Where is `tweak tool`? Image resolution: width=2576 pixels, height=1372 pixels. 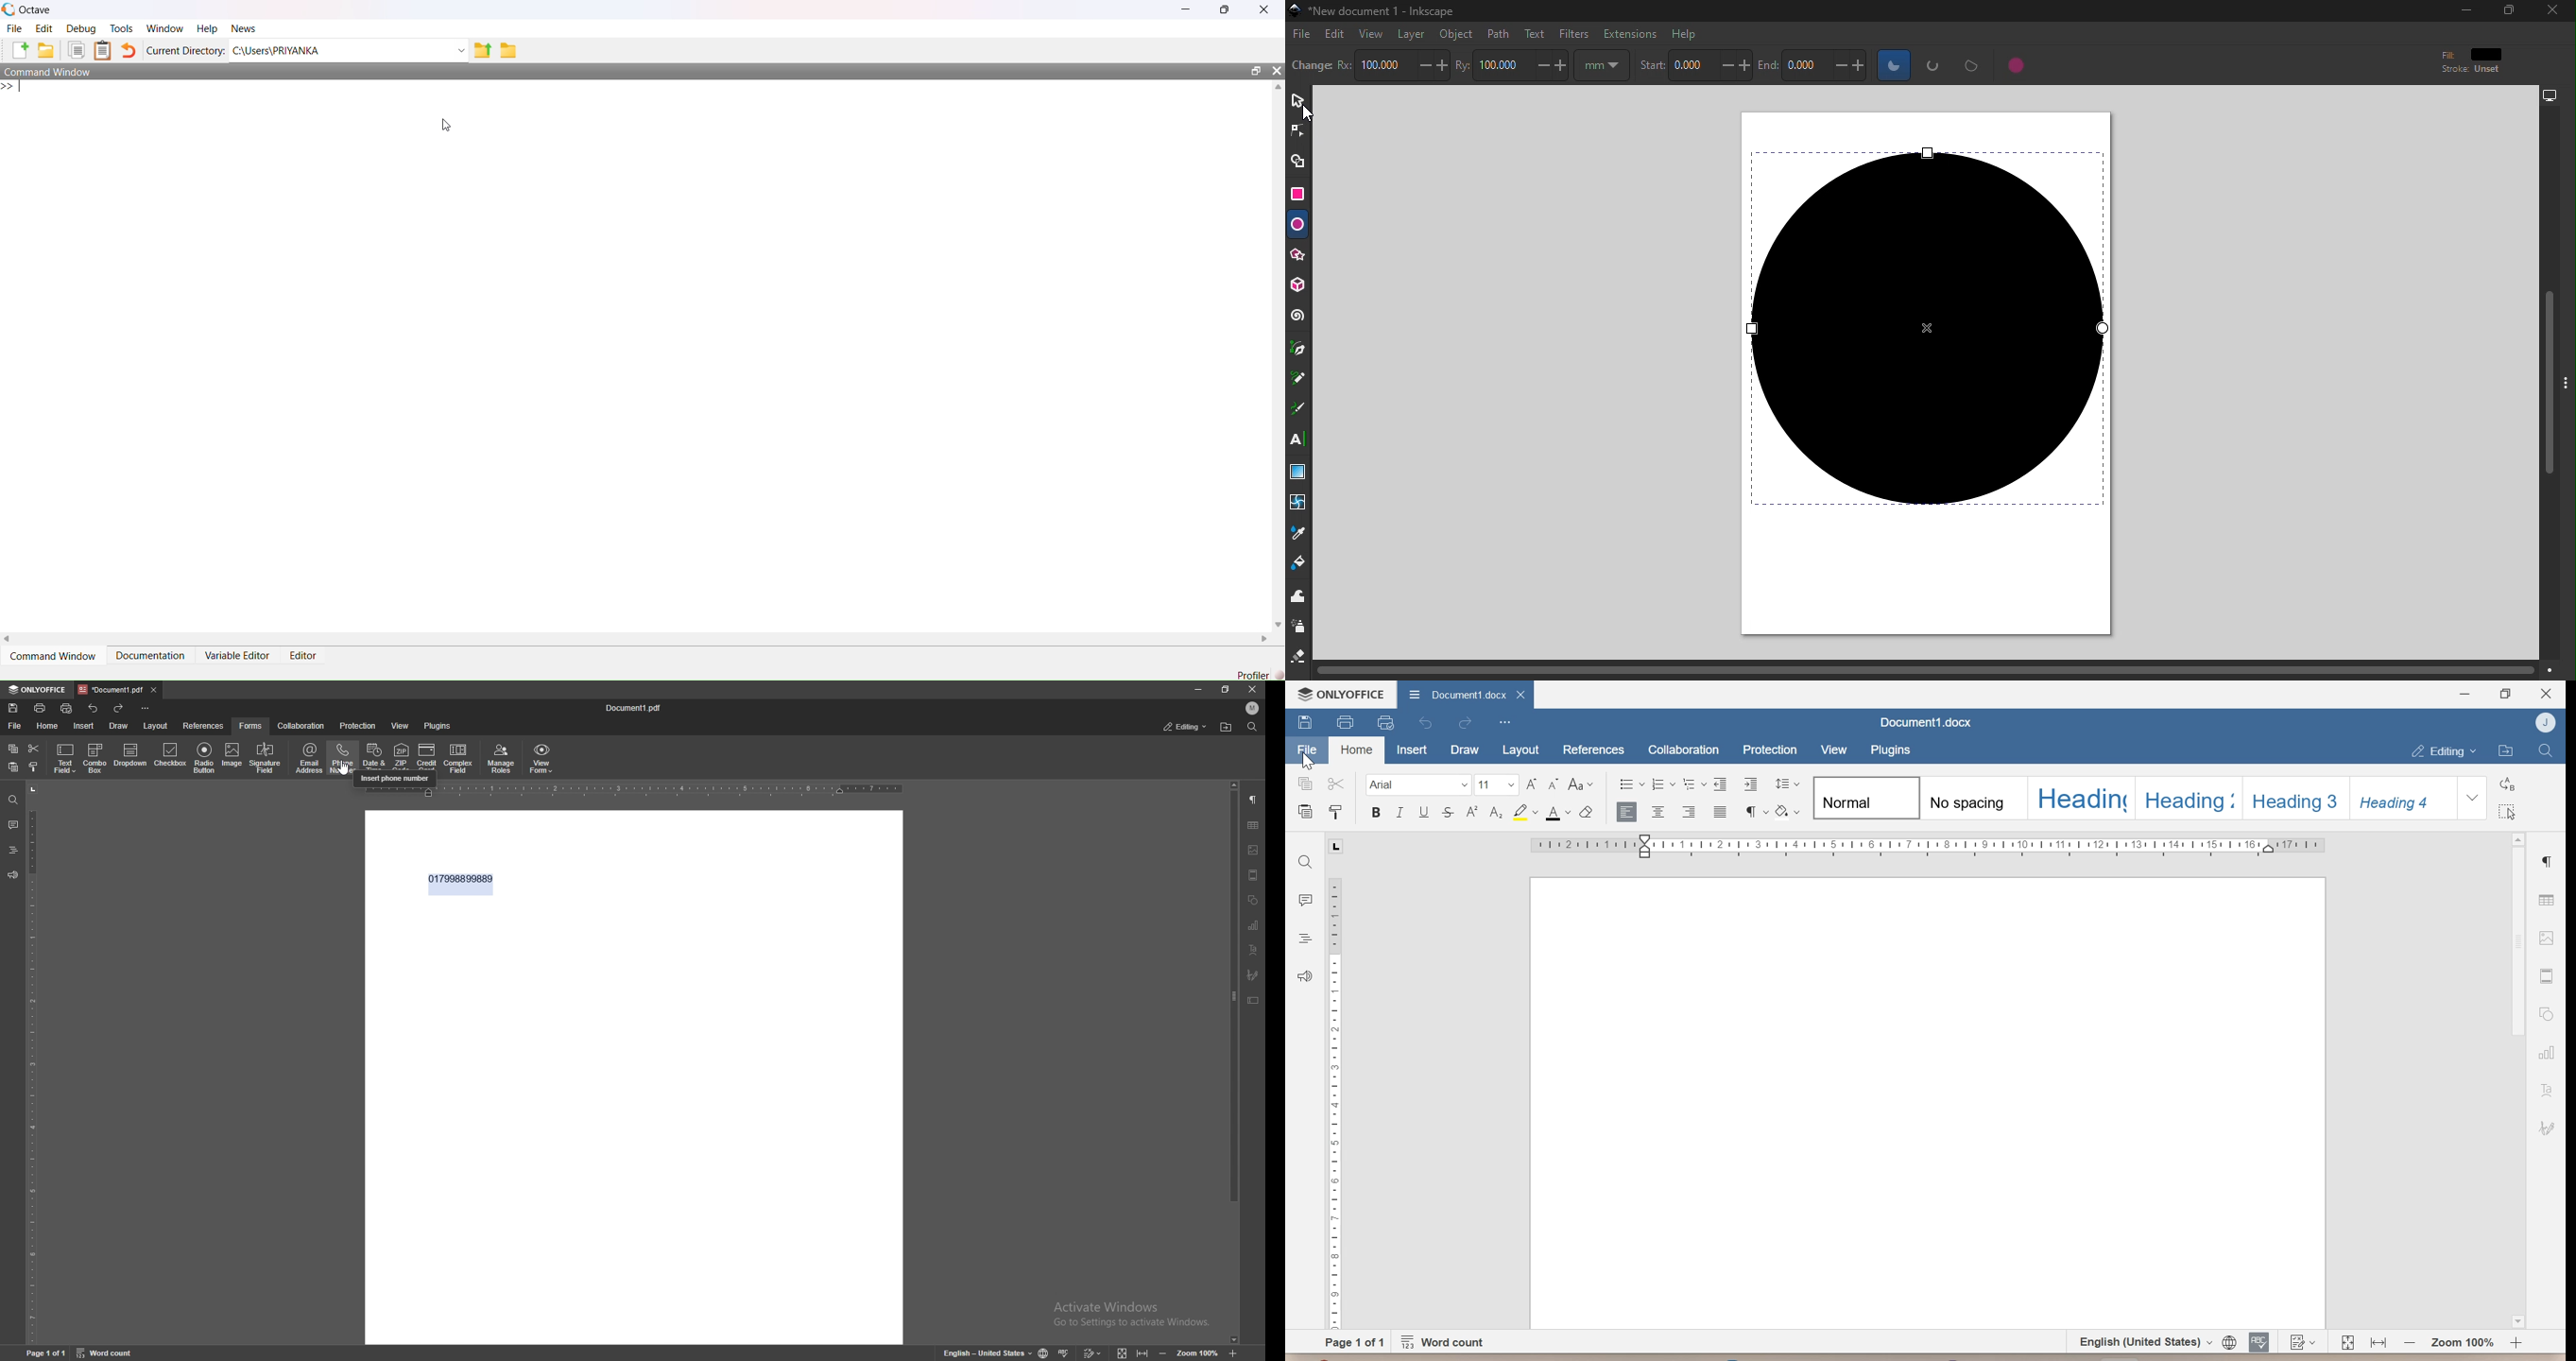
tweak tool is located at coordinates (1300, 593).